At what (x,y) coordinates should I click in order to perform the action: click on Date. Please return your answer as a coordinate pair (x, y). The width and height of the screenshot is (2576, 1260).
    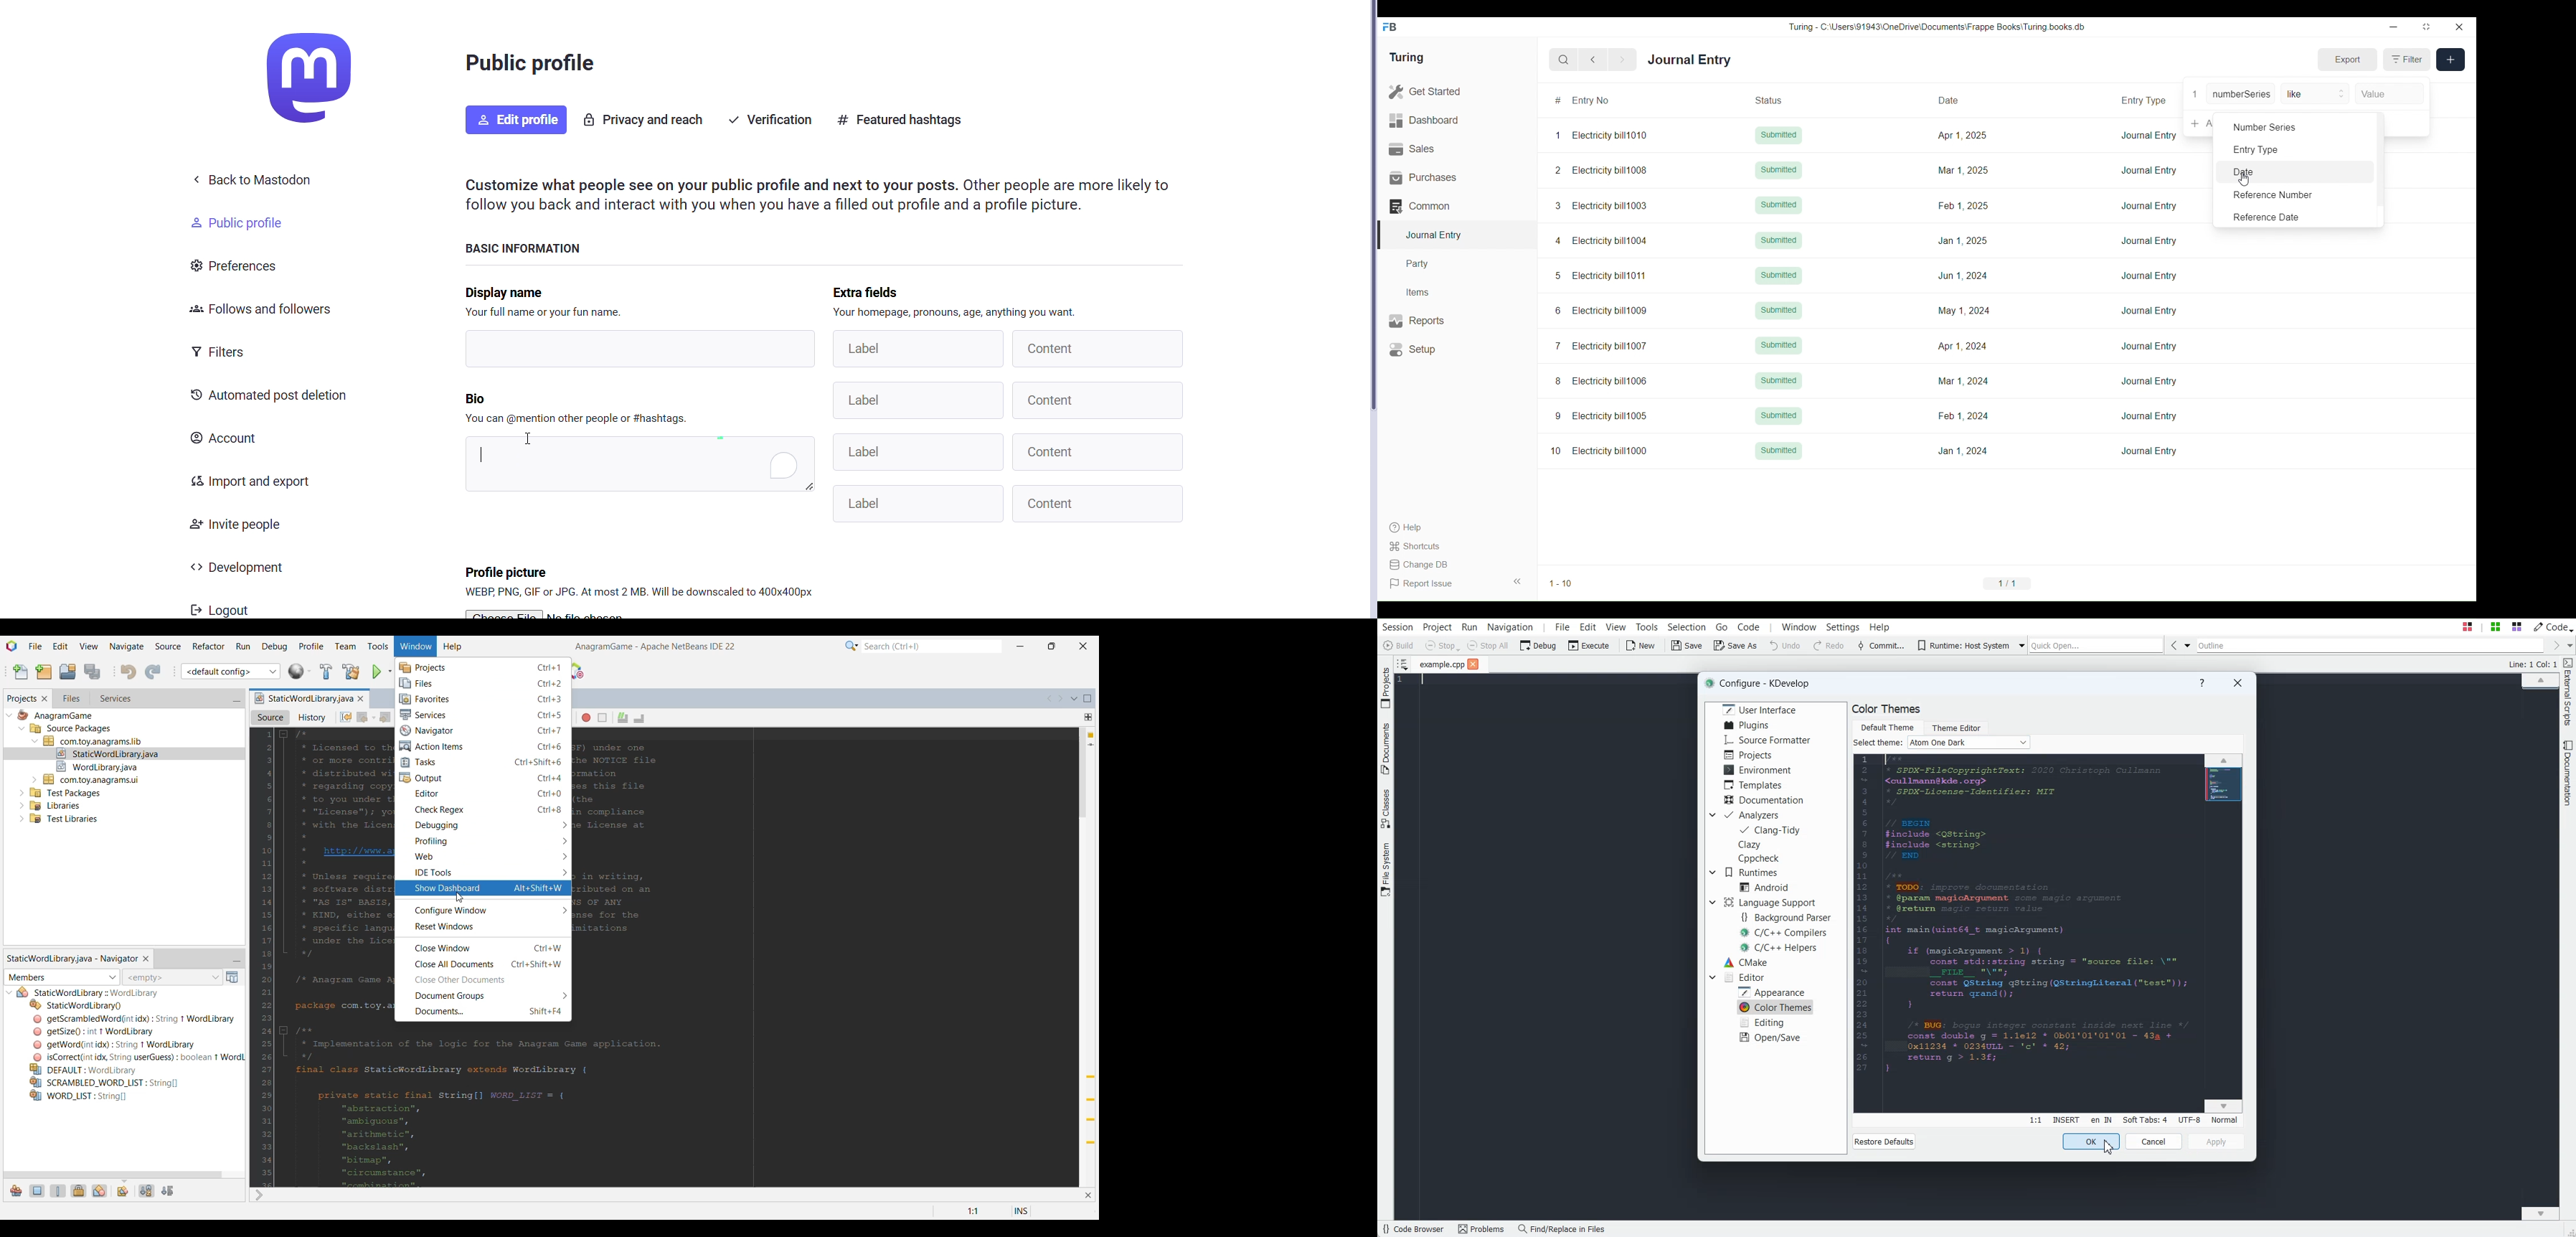
    Looking at the image, I should click on (2296, 171).